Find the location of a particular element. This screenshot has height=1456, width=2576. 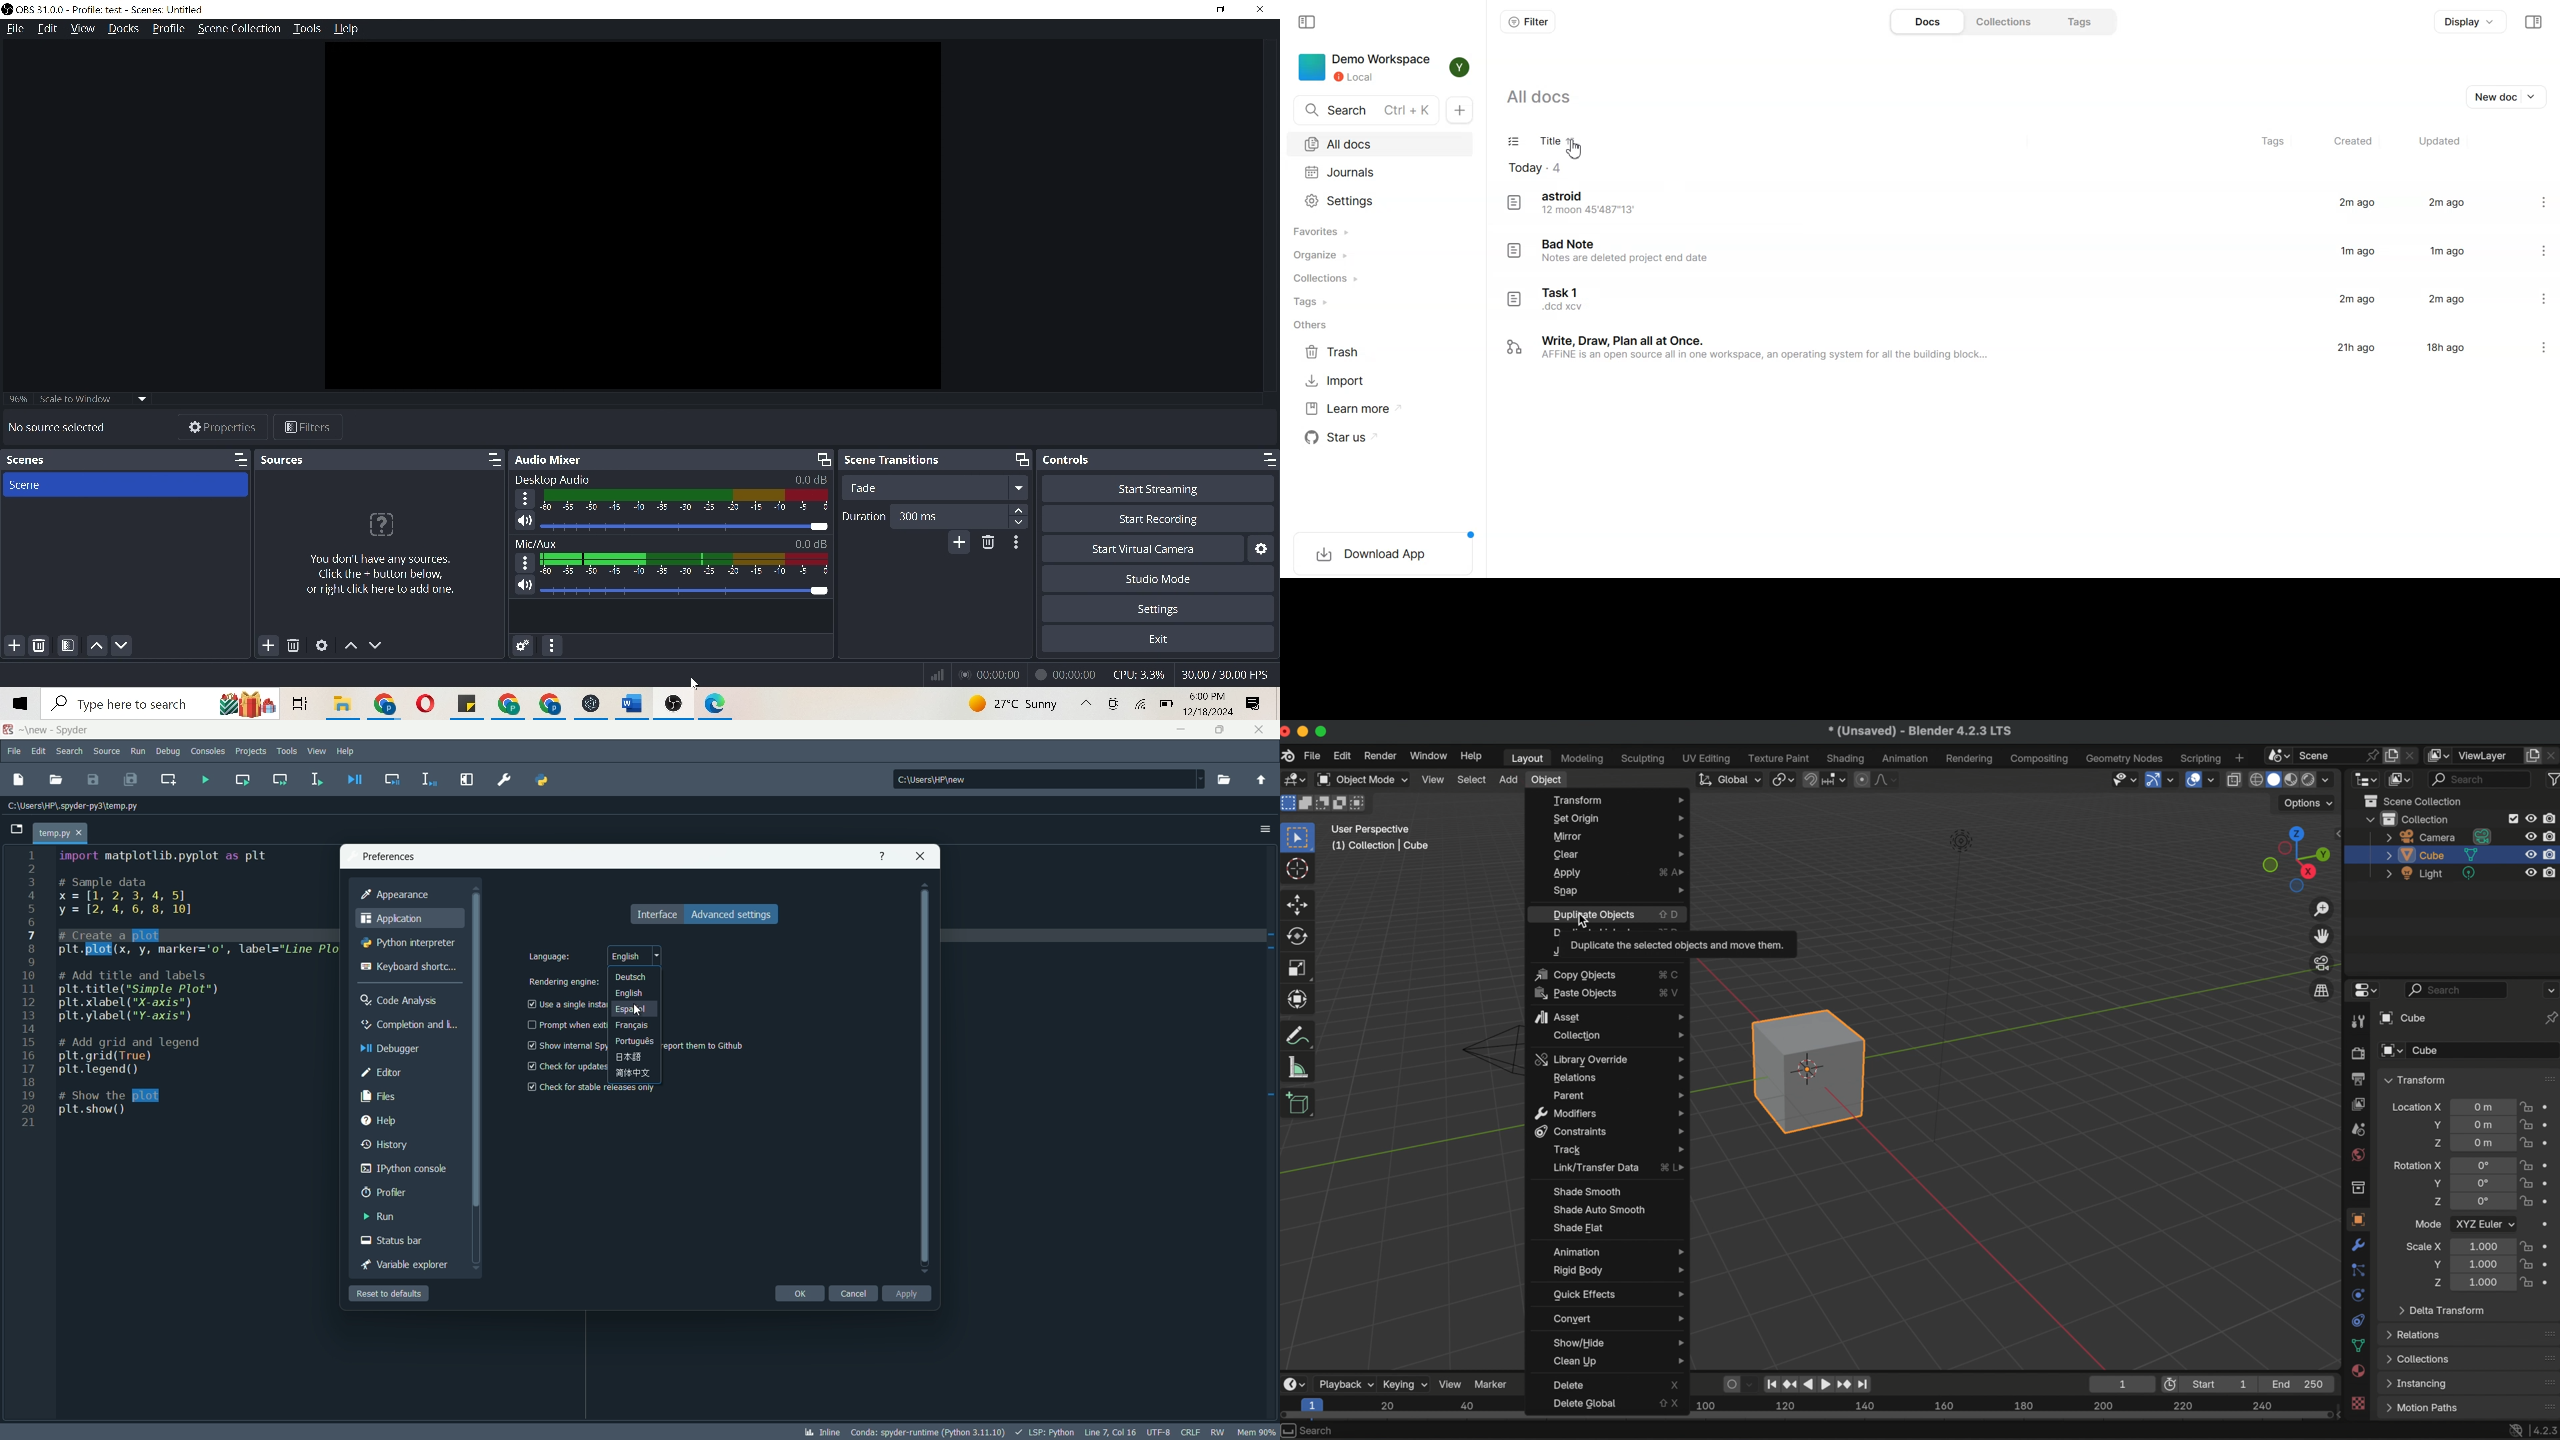

remove is located at coordinates (293, 647).